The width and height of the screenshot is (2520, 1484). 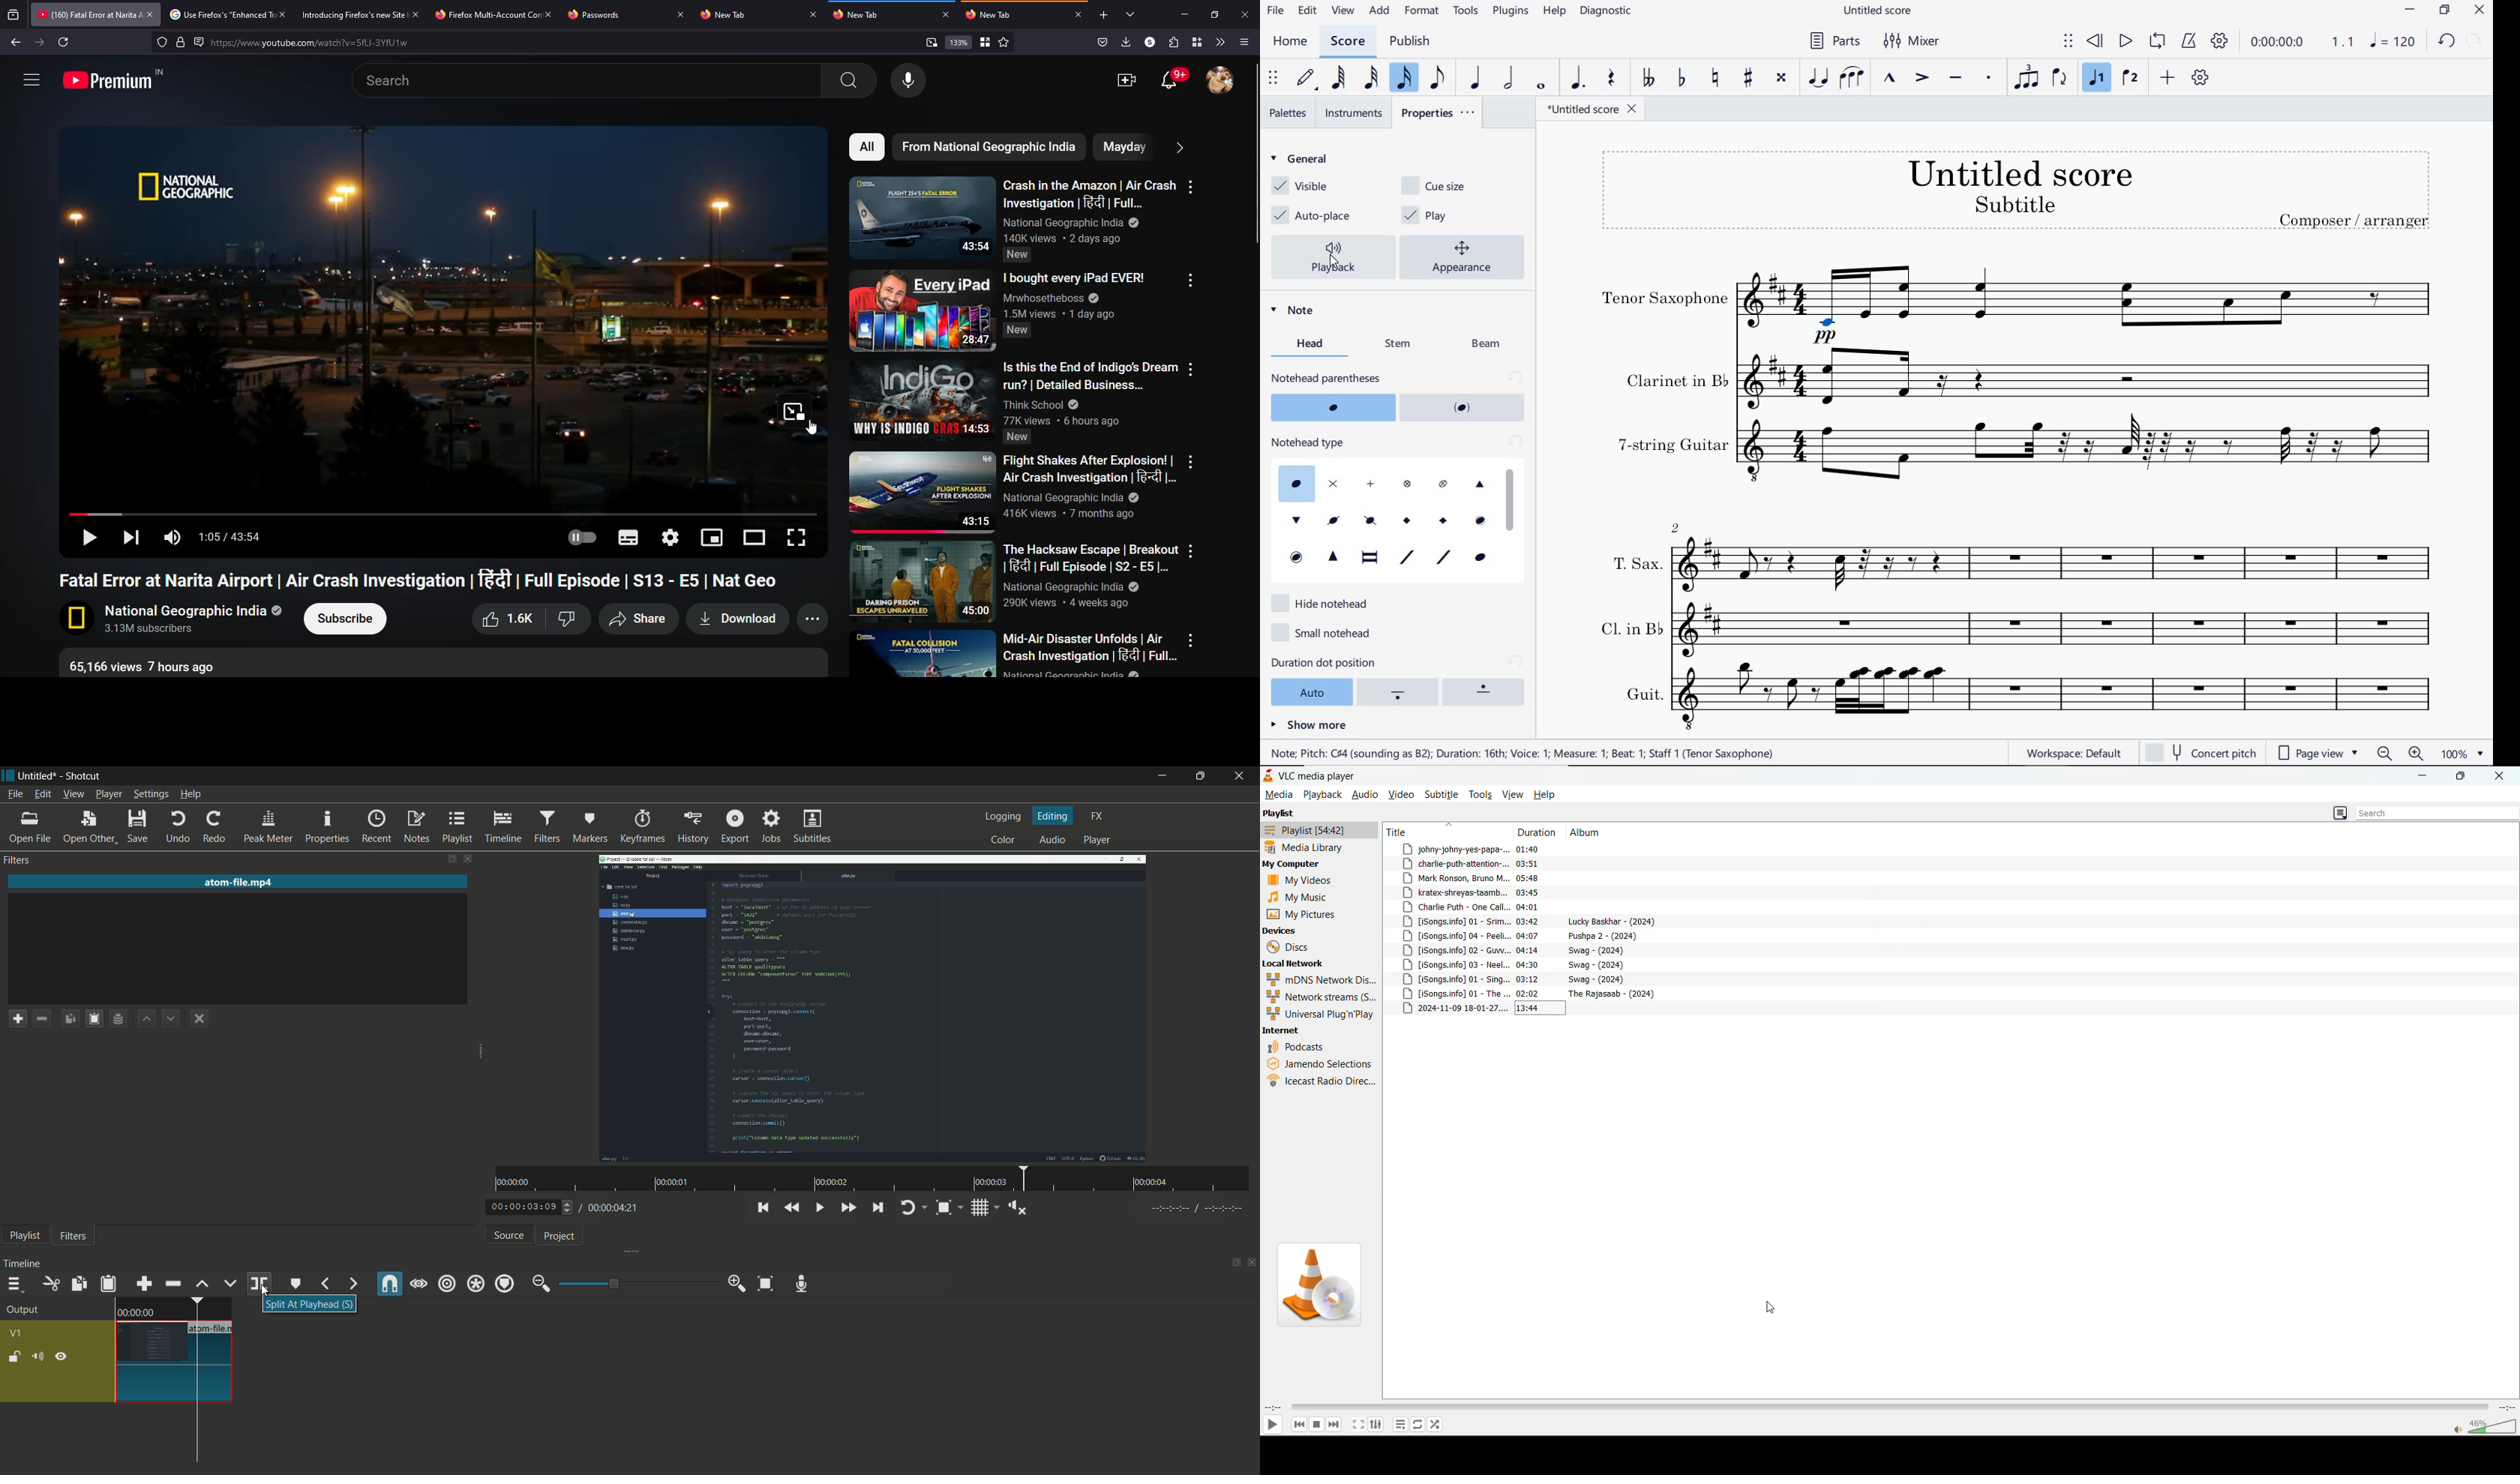 What do you see at coordinates (1184, 14) in the screenshot?
I see `minimize` at bounding box center [1184, 14].